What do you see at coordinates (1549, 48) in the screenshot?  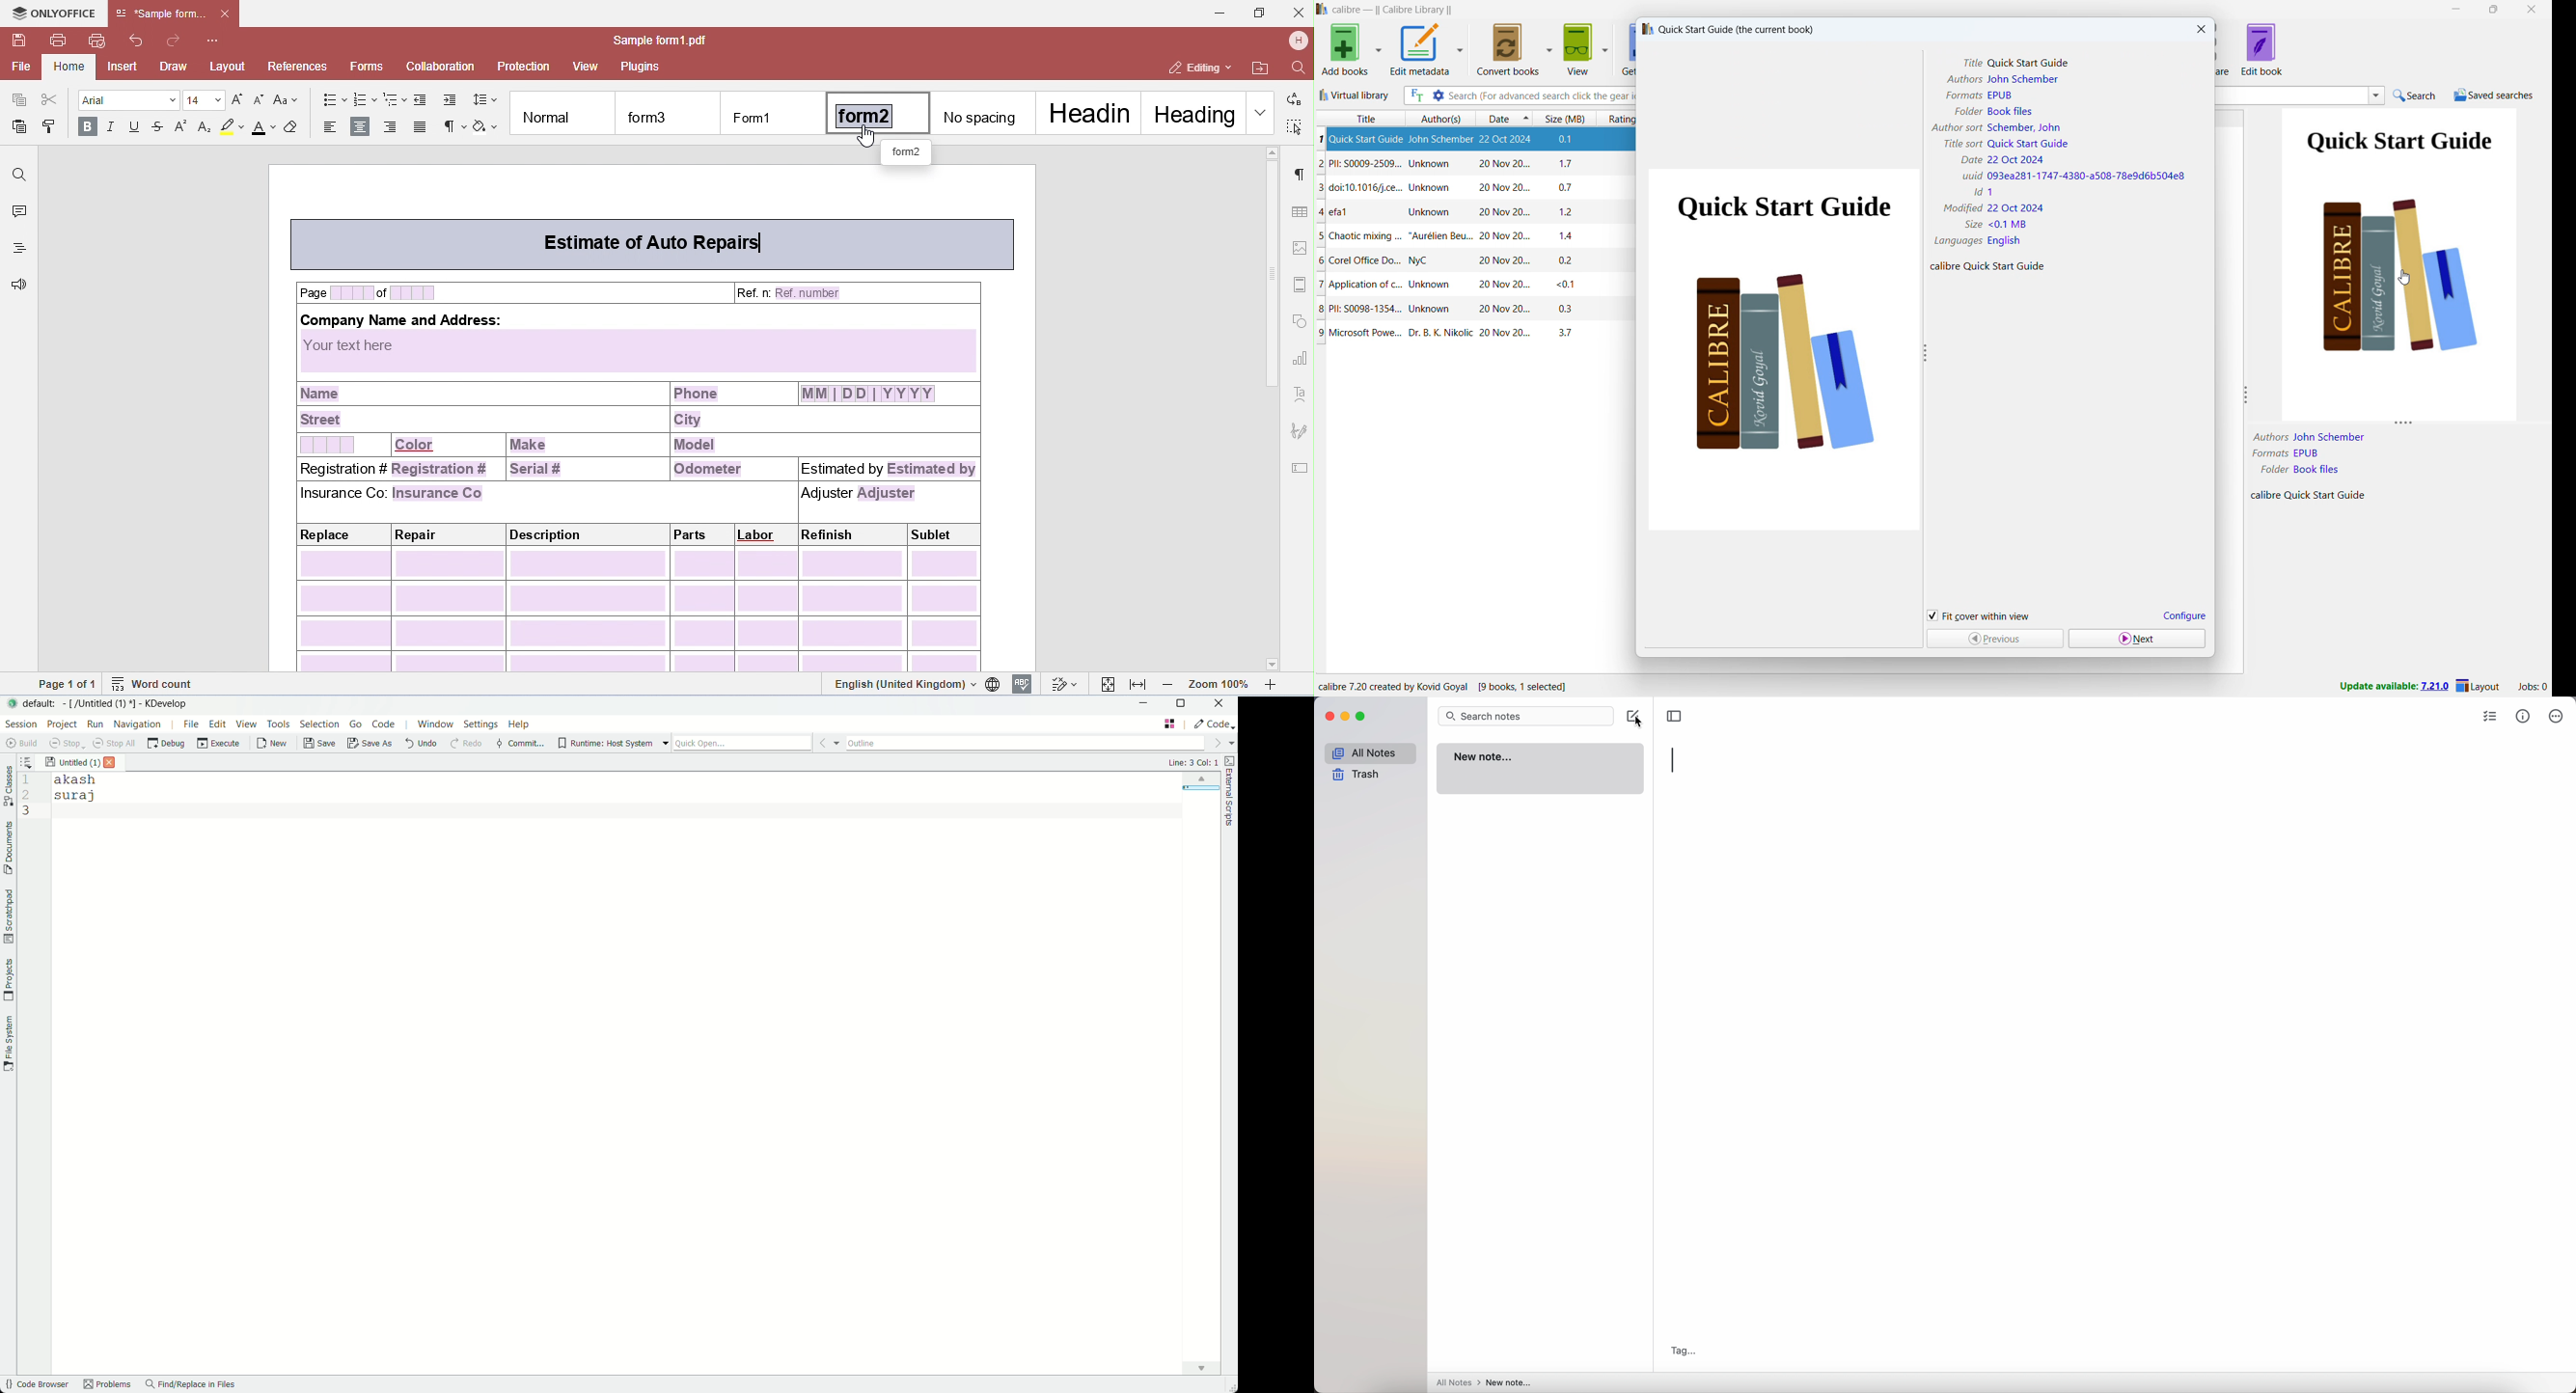 I see `convert books options` at bounding box center [1549, 48].